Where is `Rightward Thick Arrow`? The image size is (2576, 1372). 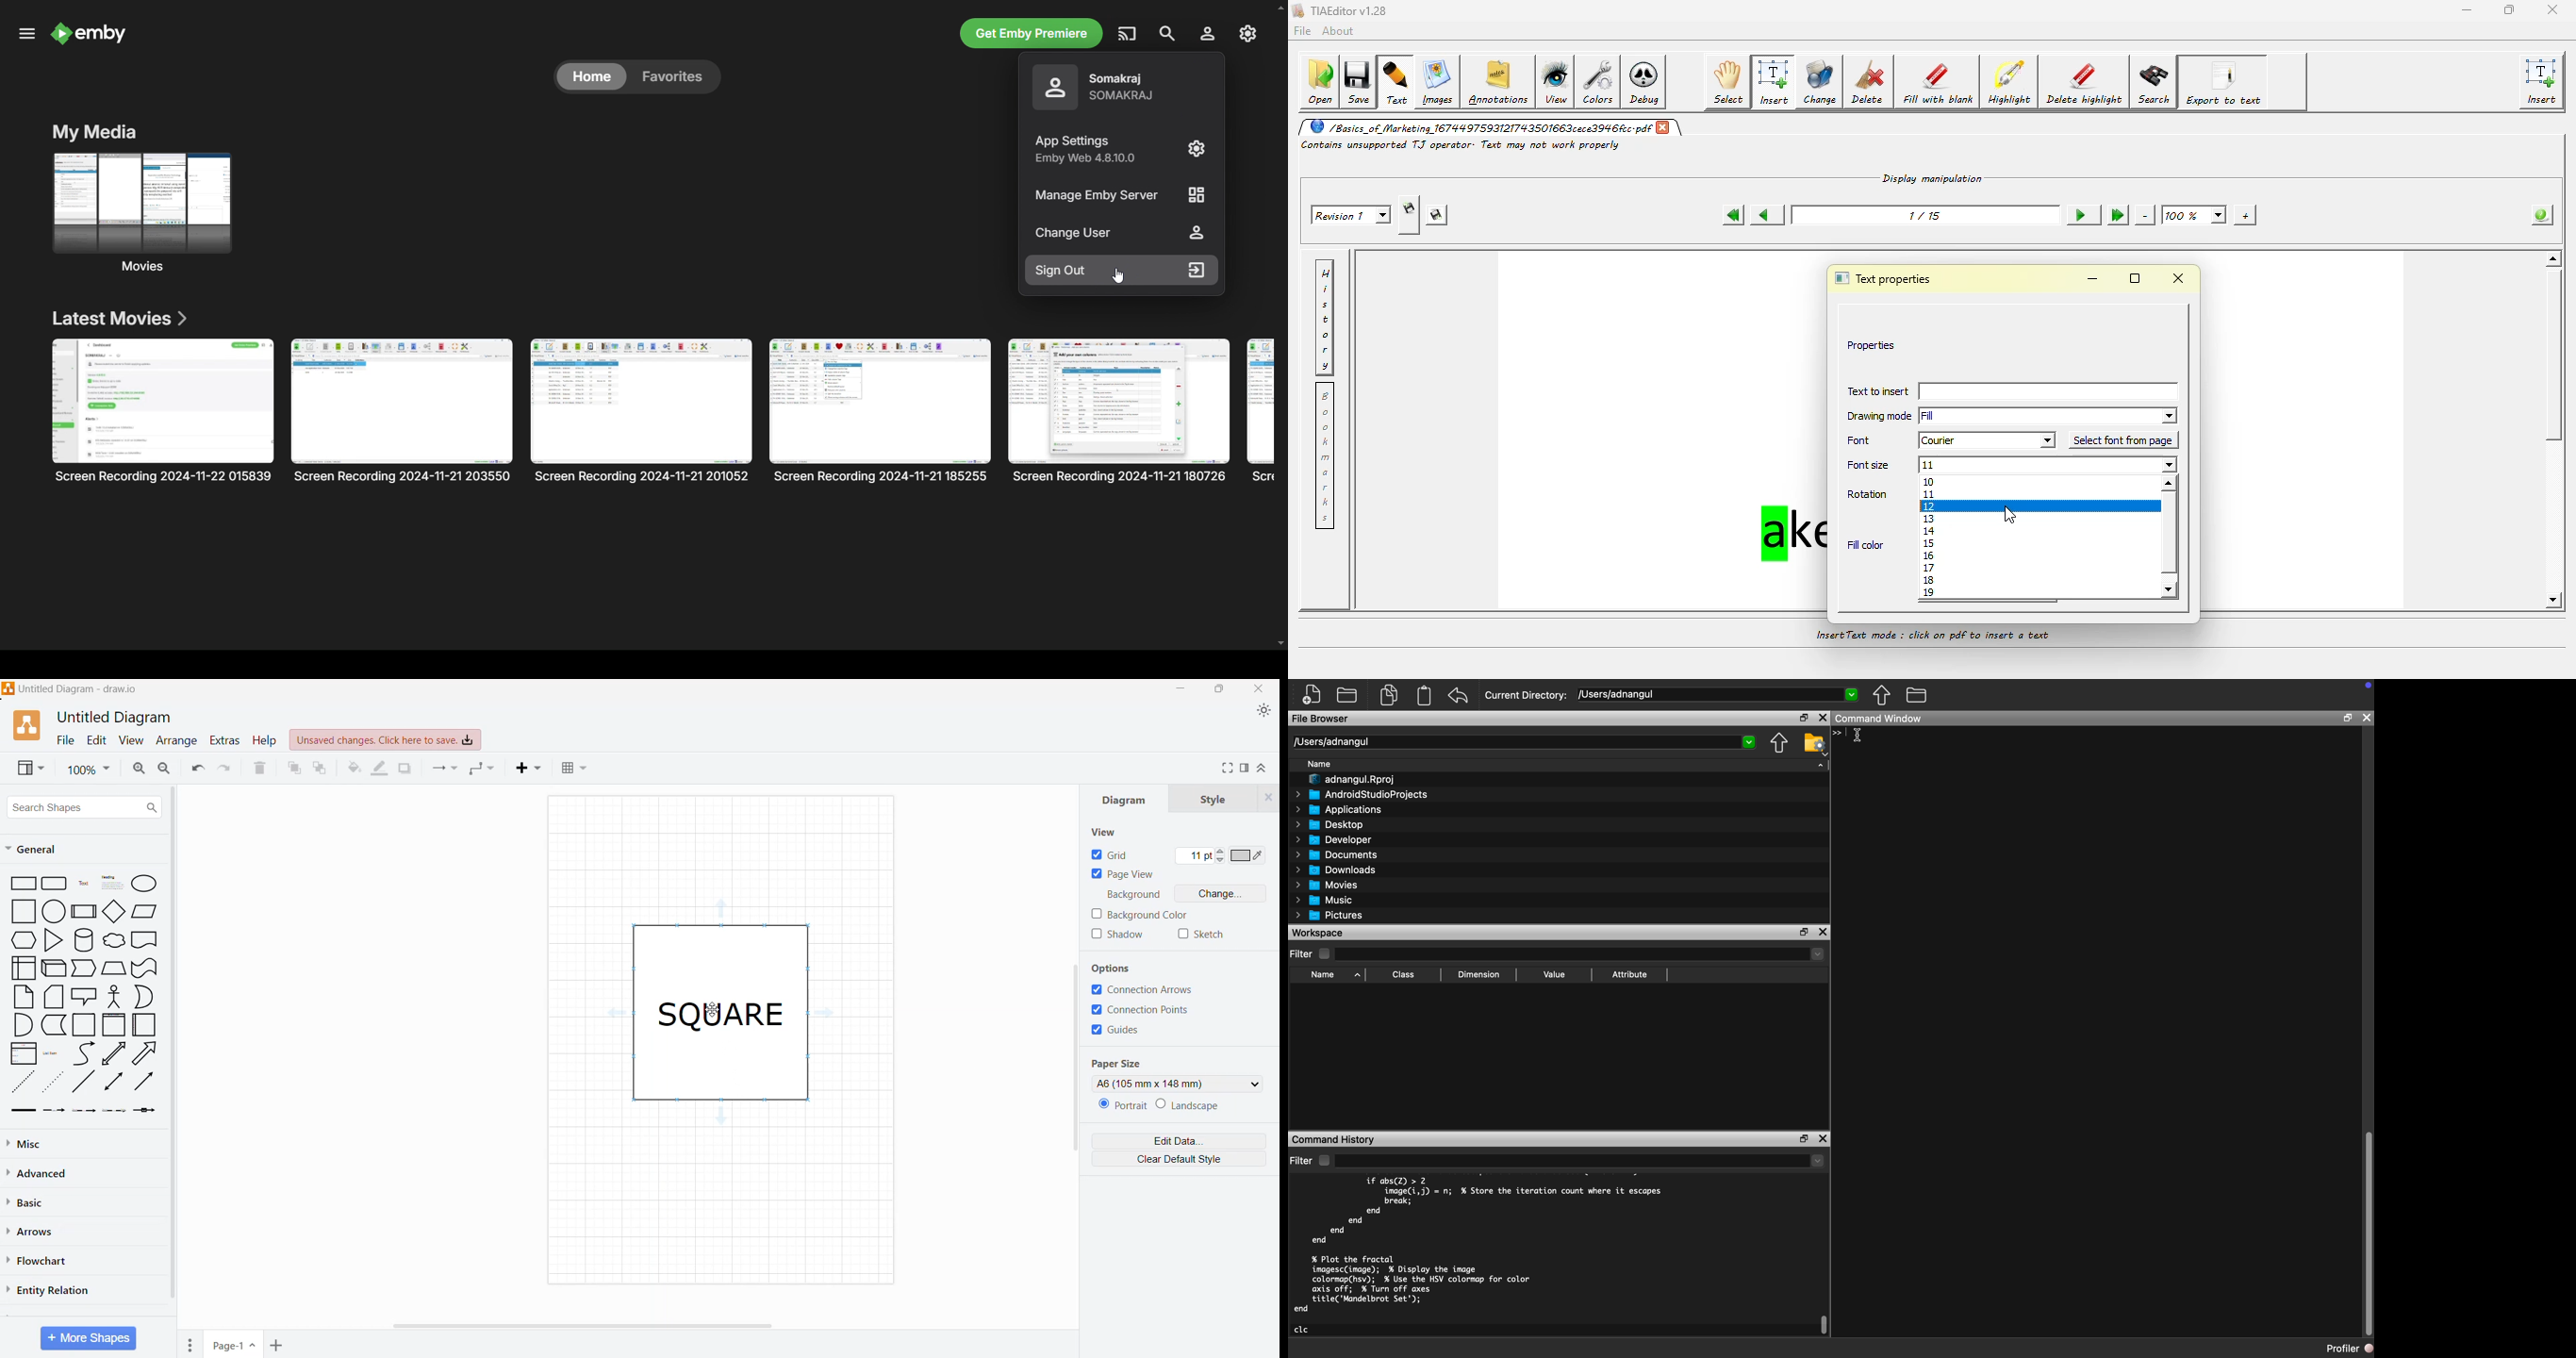 Rightward Thick Arrow is located at coordinates (145, 1081).